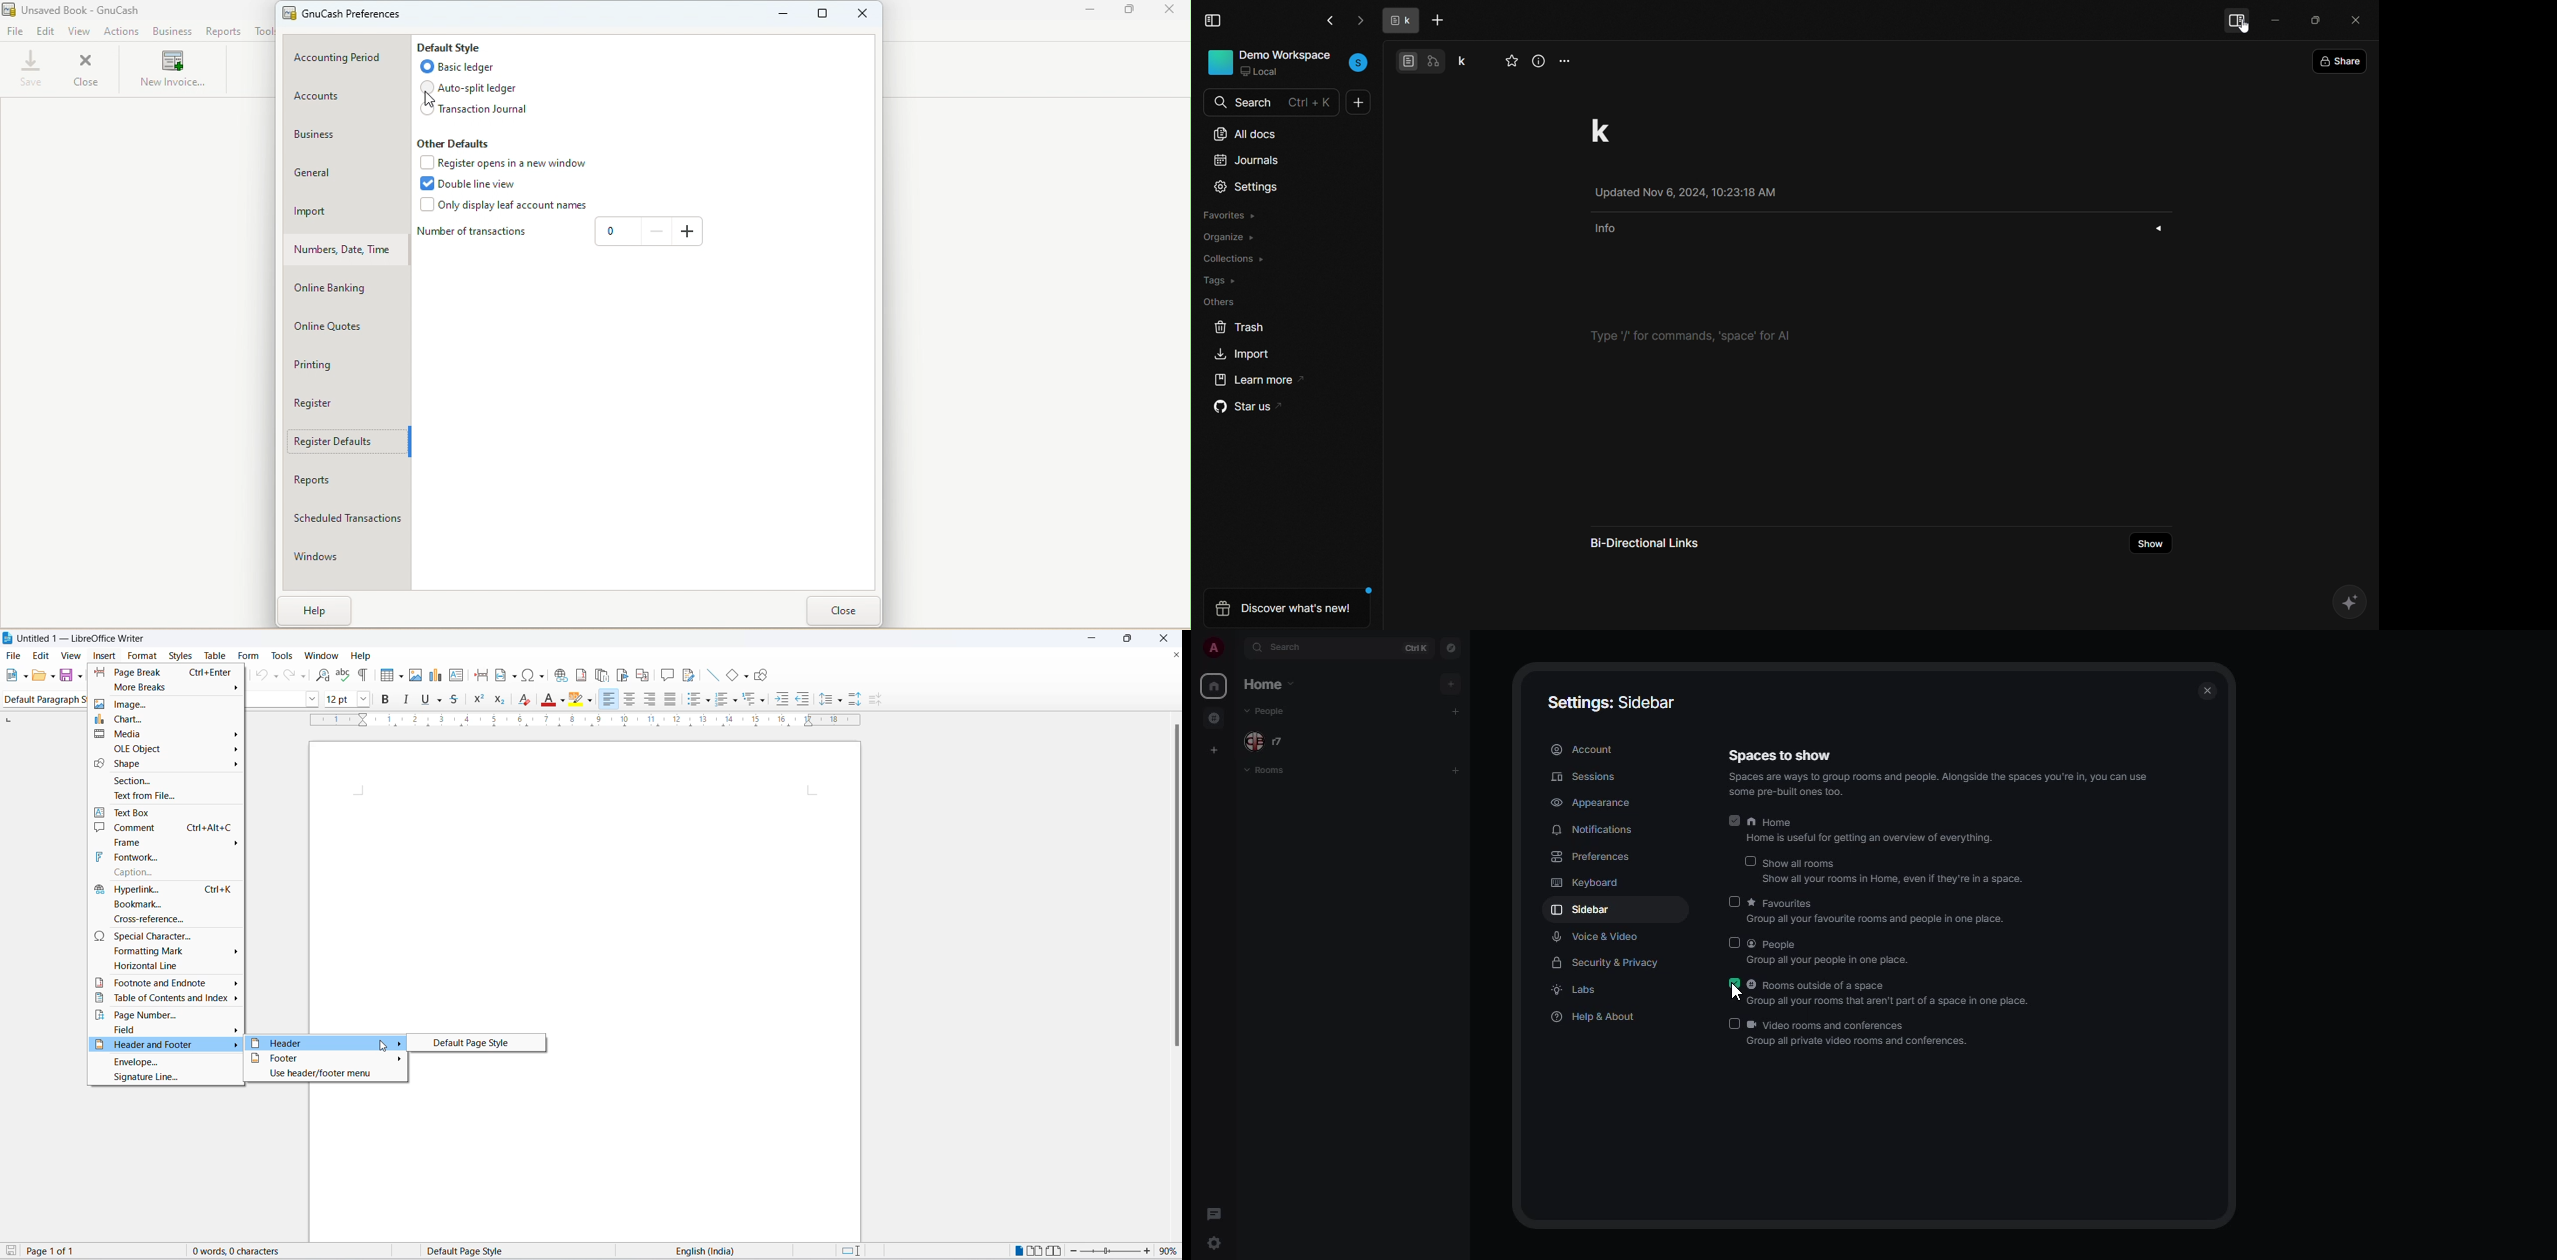 The image size is (2576, 1260). I want to click on sessions, so click(1586, 778).